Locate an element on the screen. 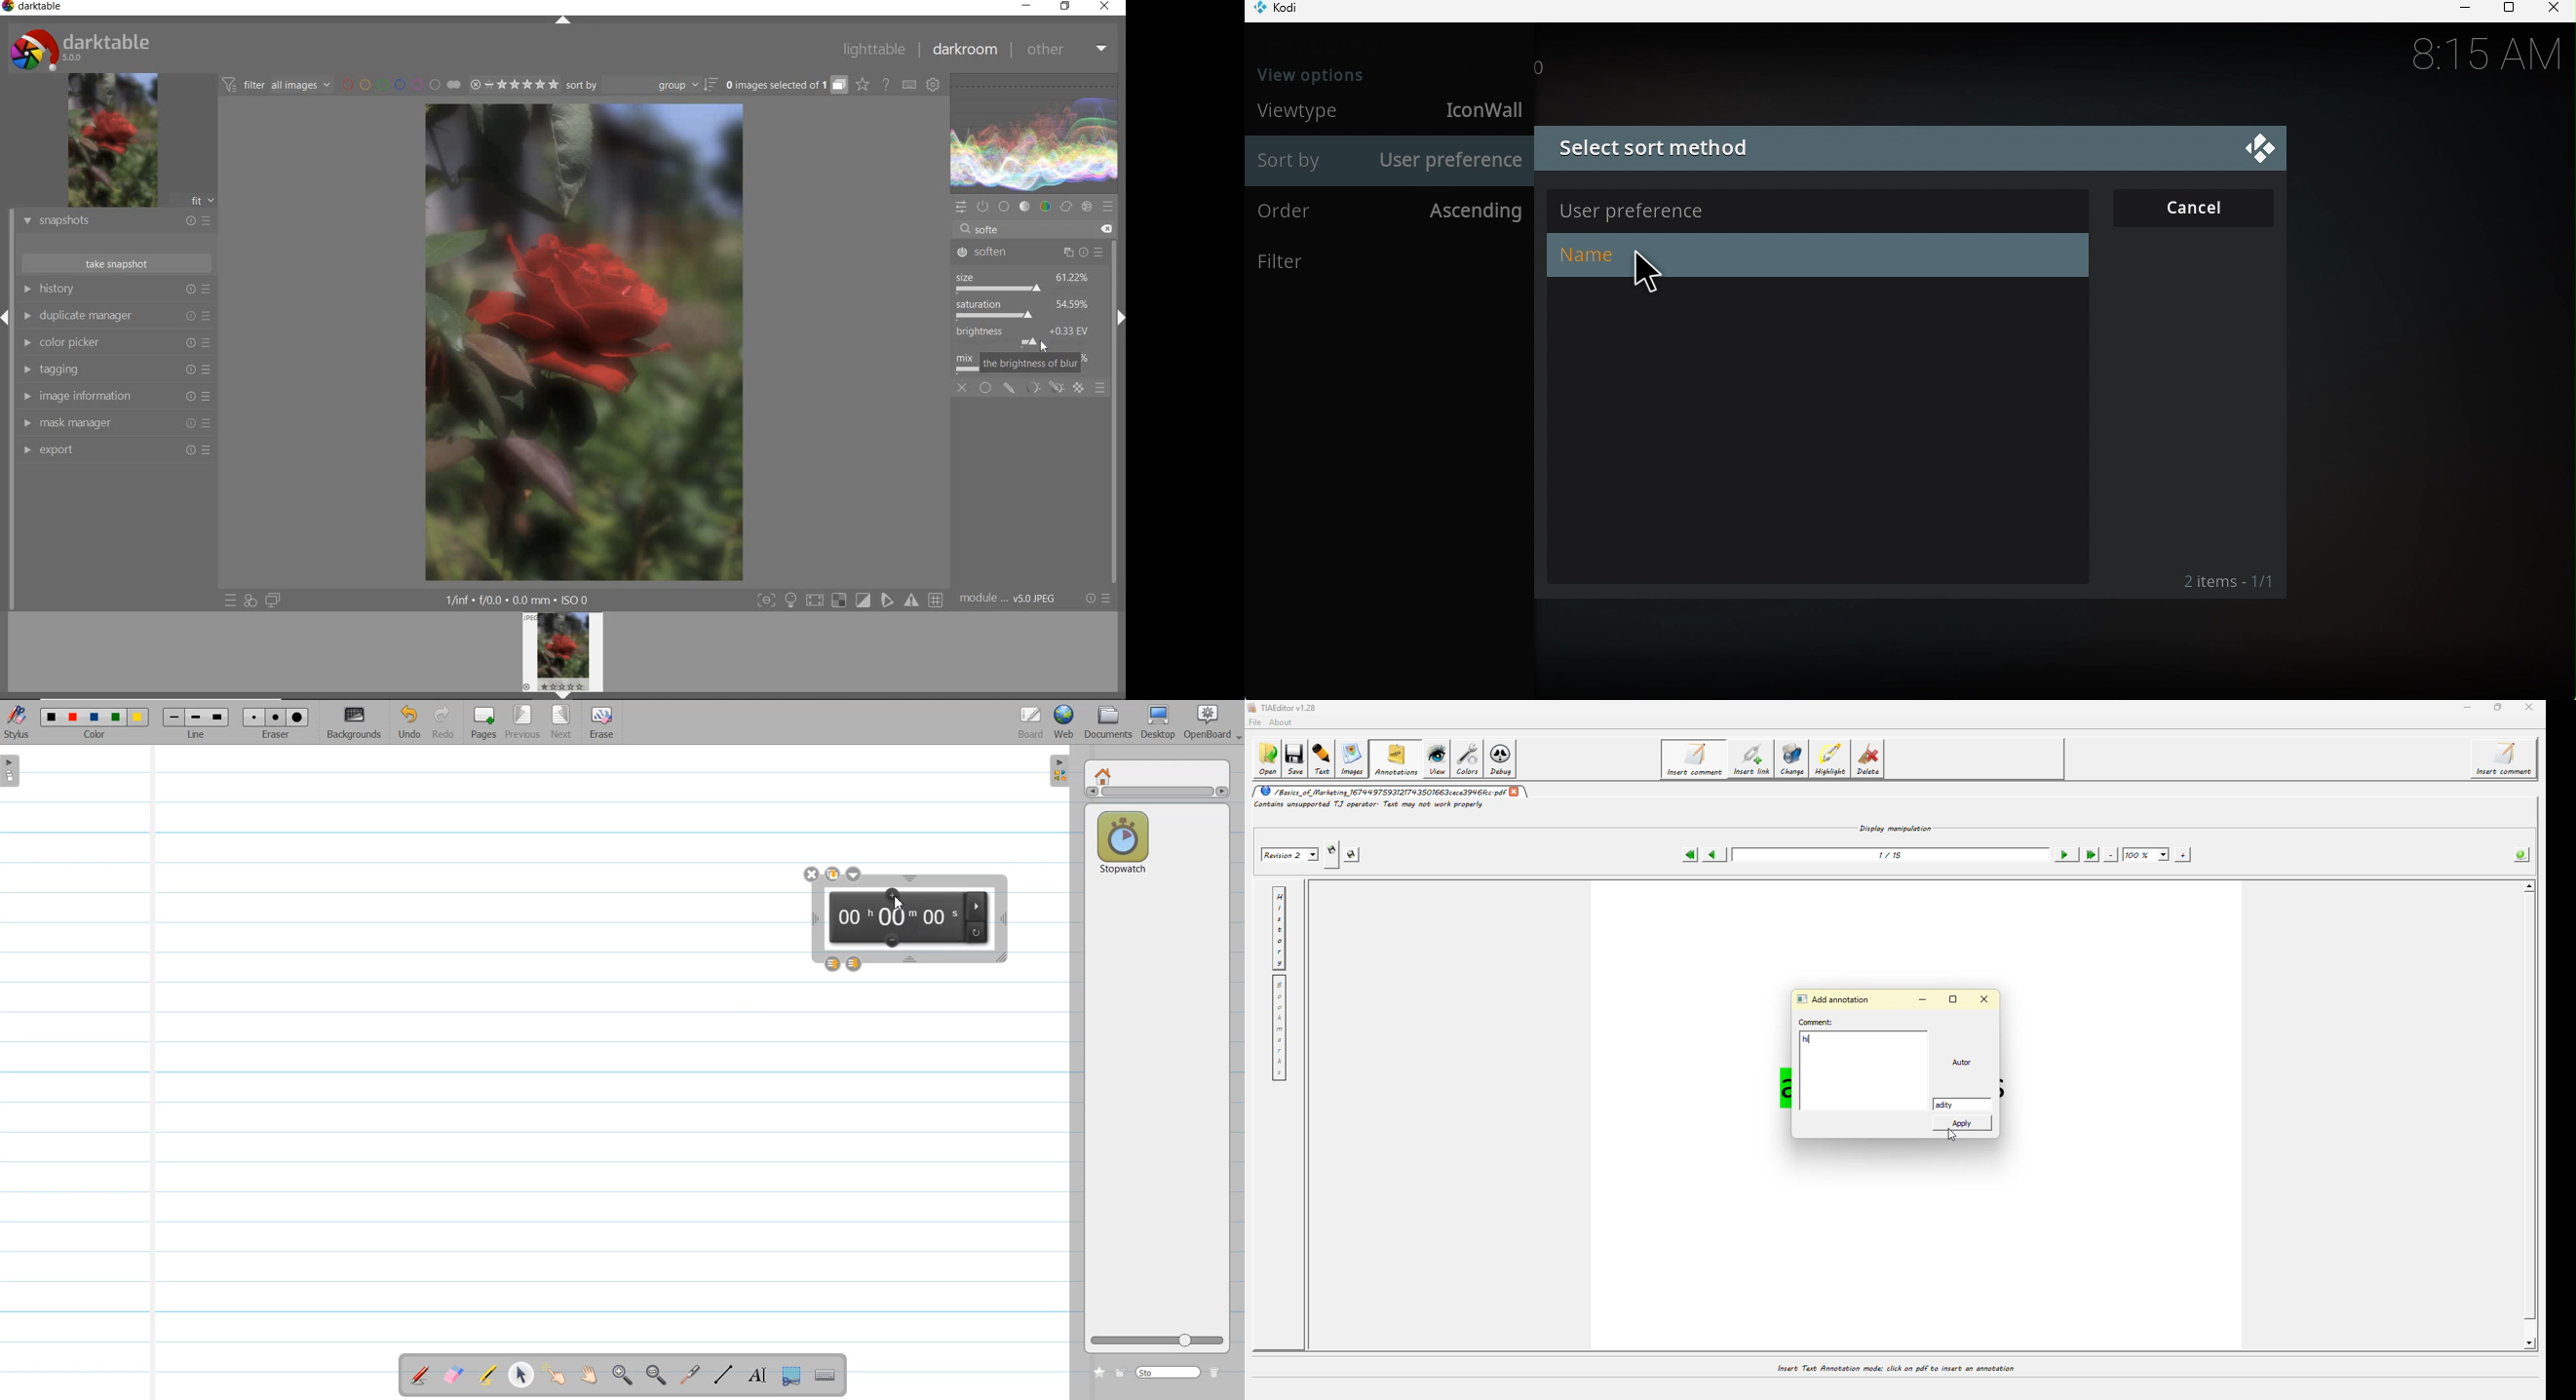 This screenshot has width=2576, height=1400. uniformly is located at coordinates (986, 388).